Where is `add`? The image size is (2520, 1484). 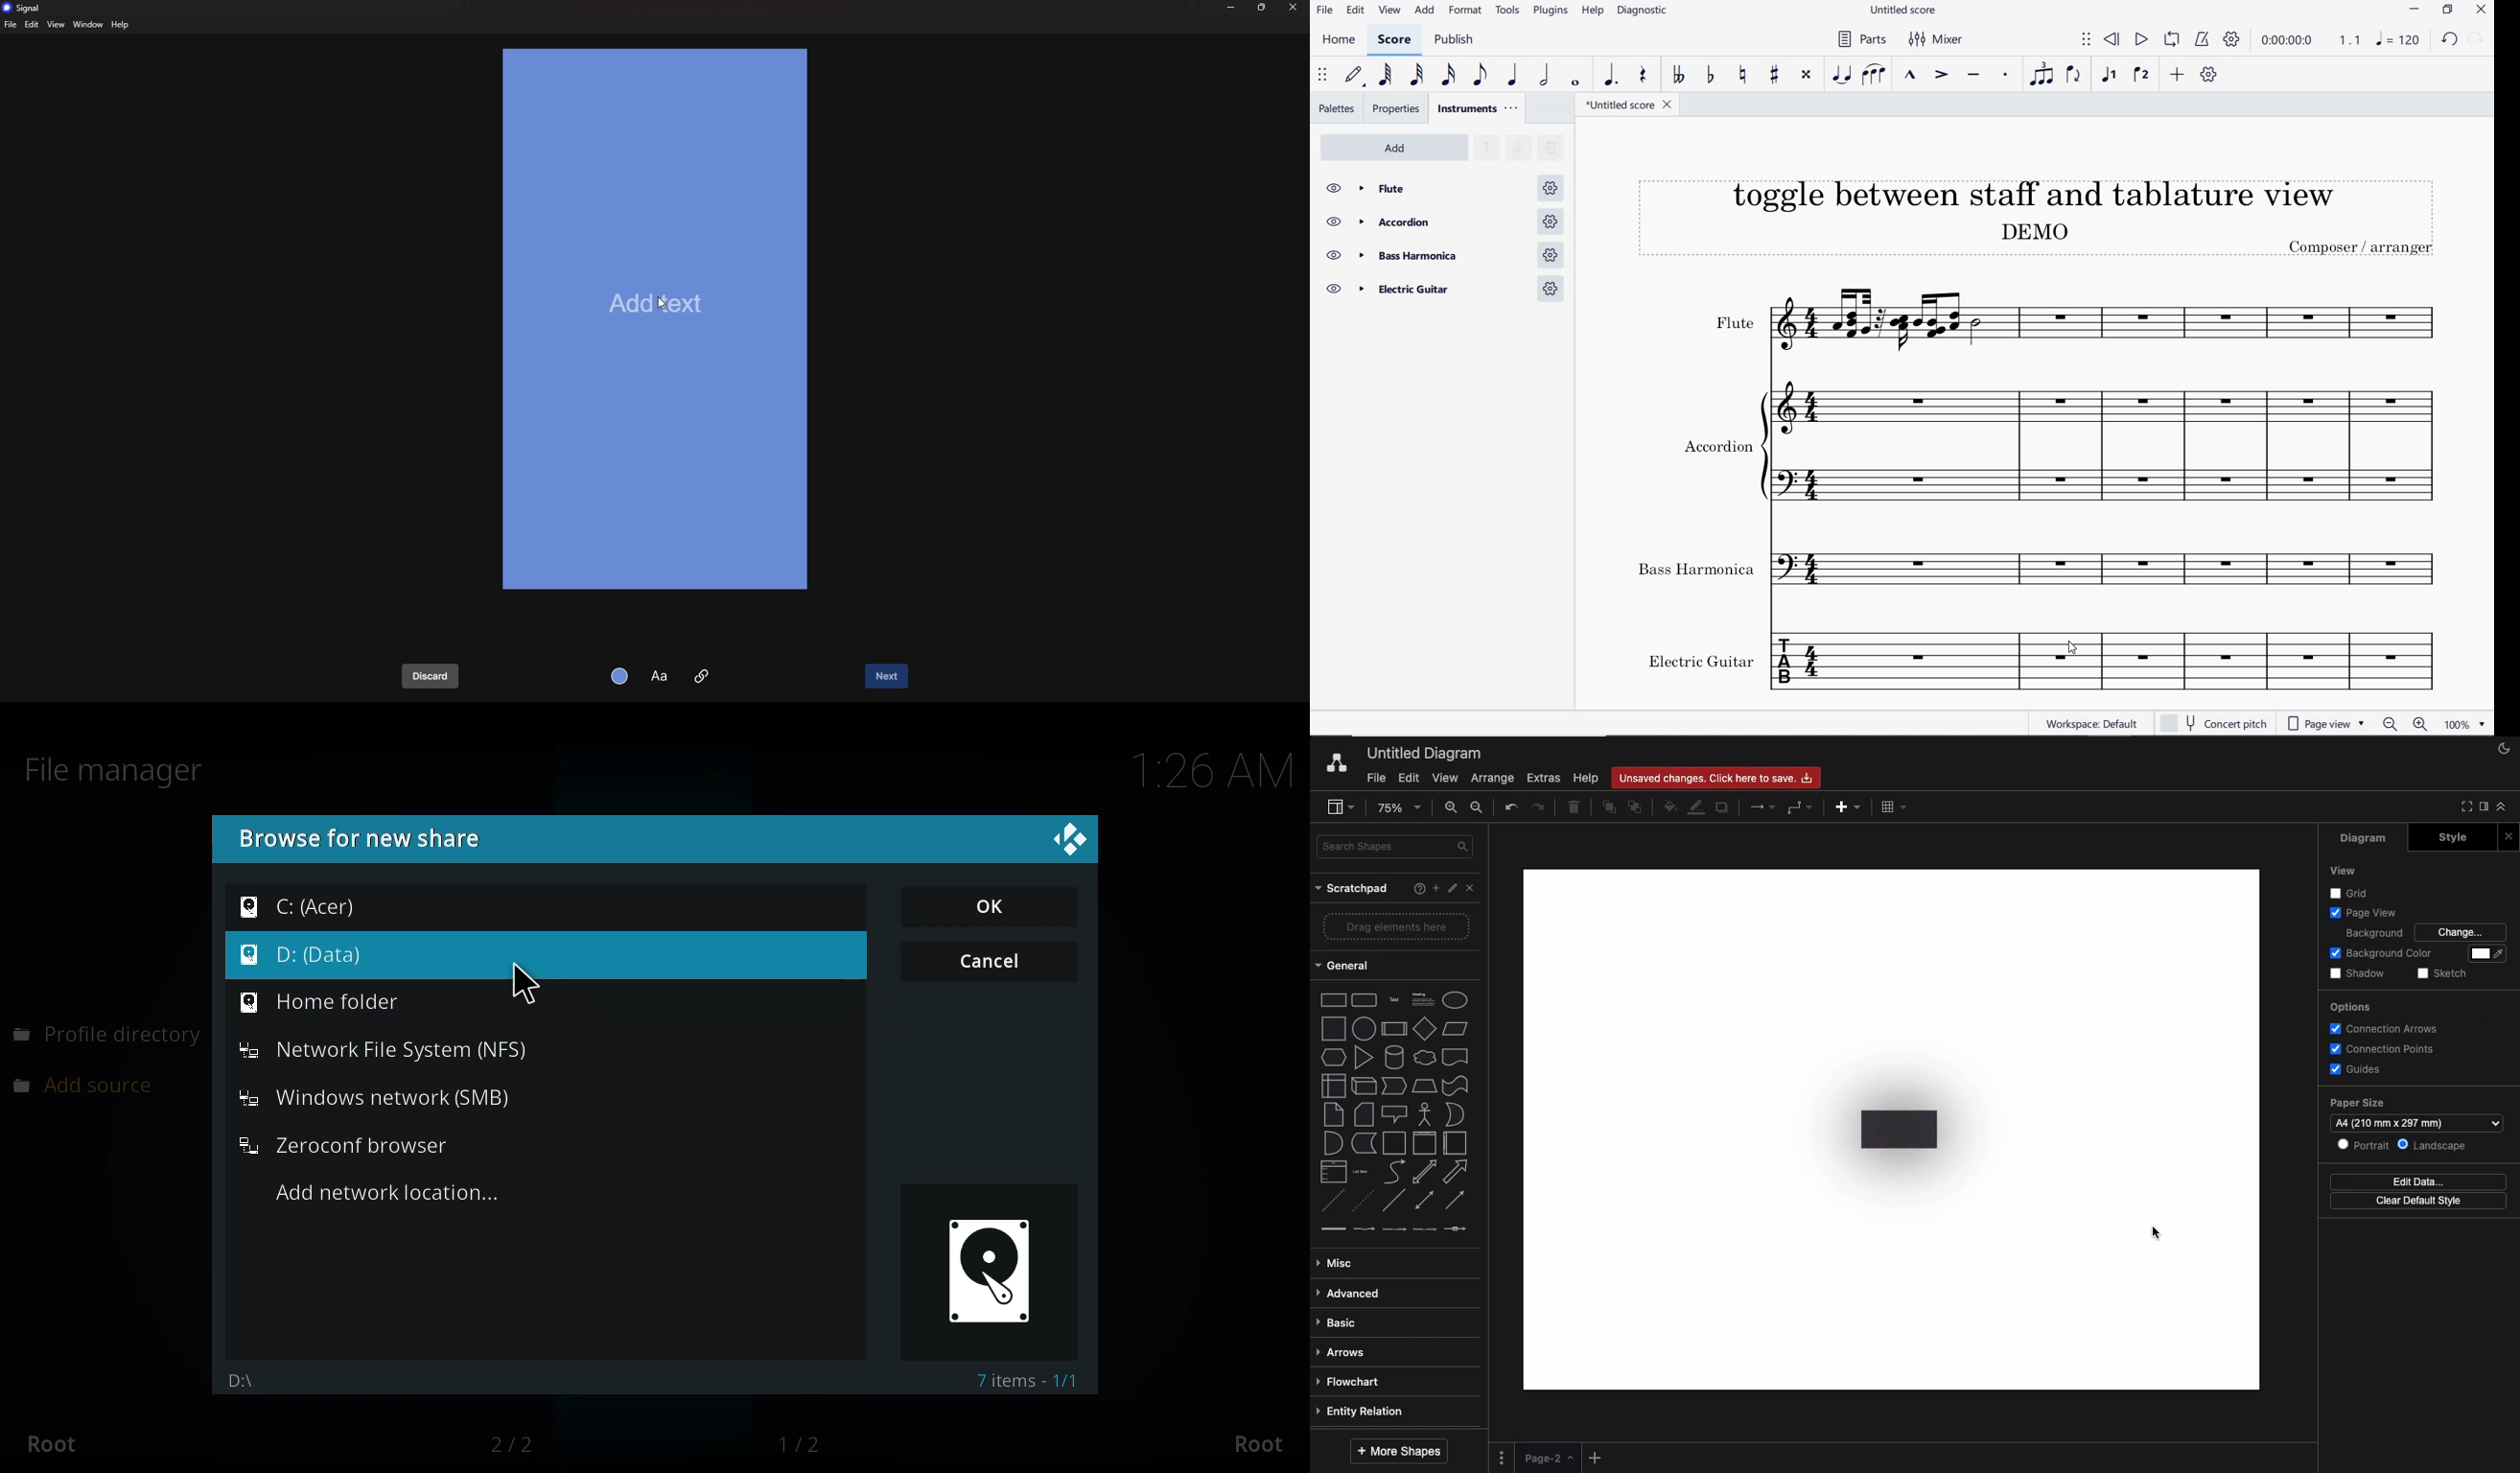
add is located at coordinates (1423, 11).